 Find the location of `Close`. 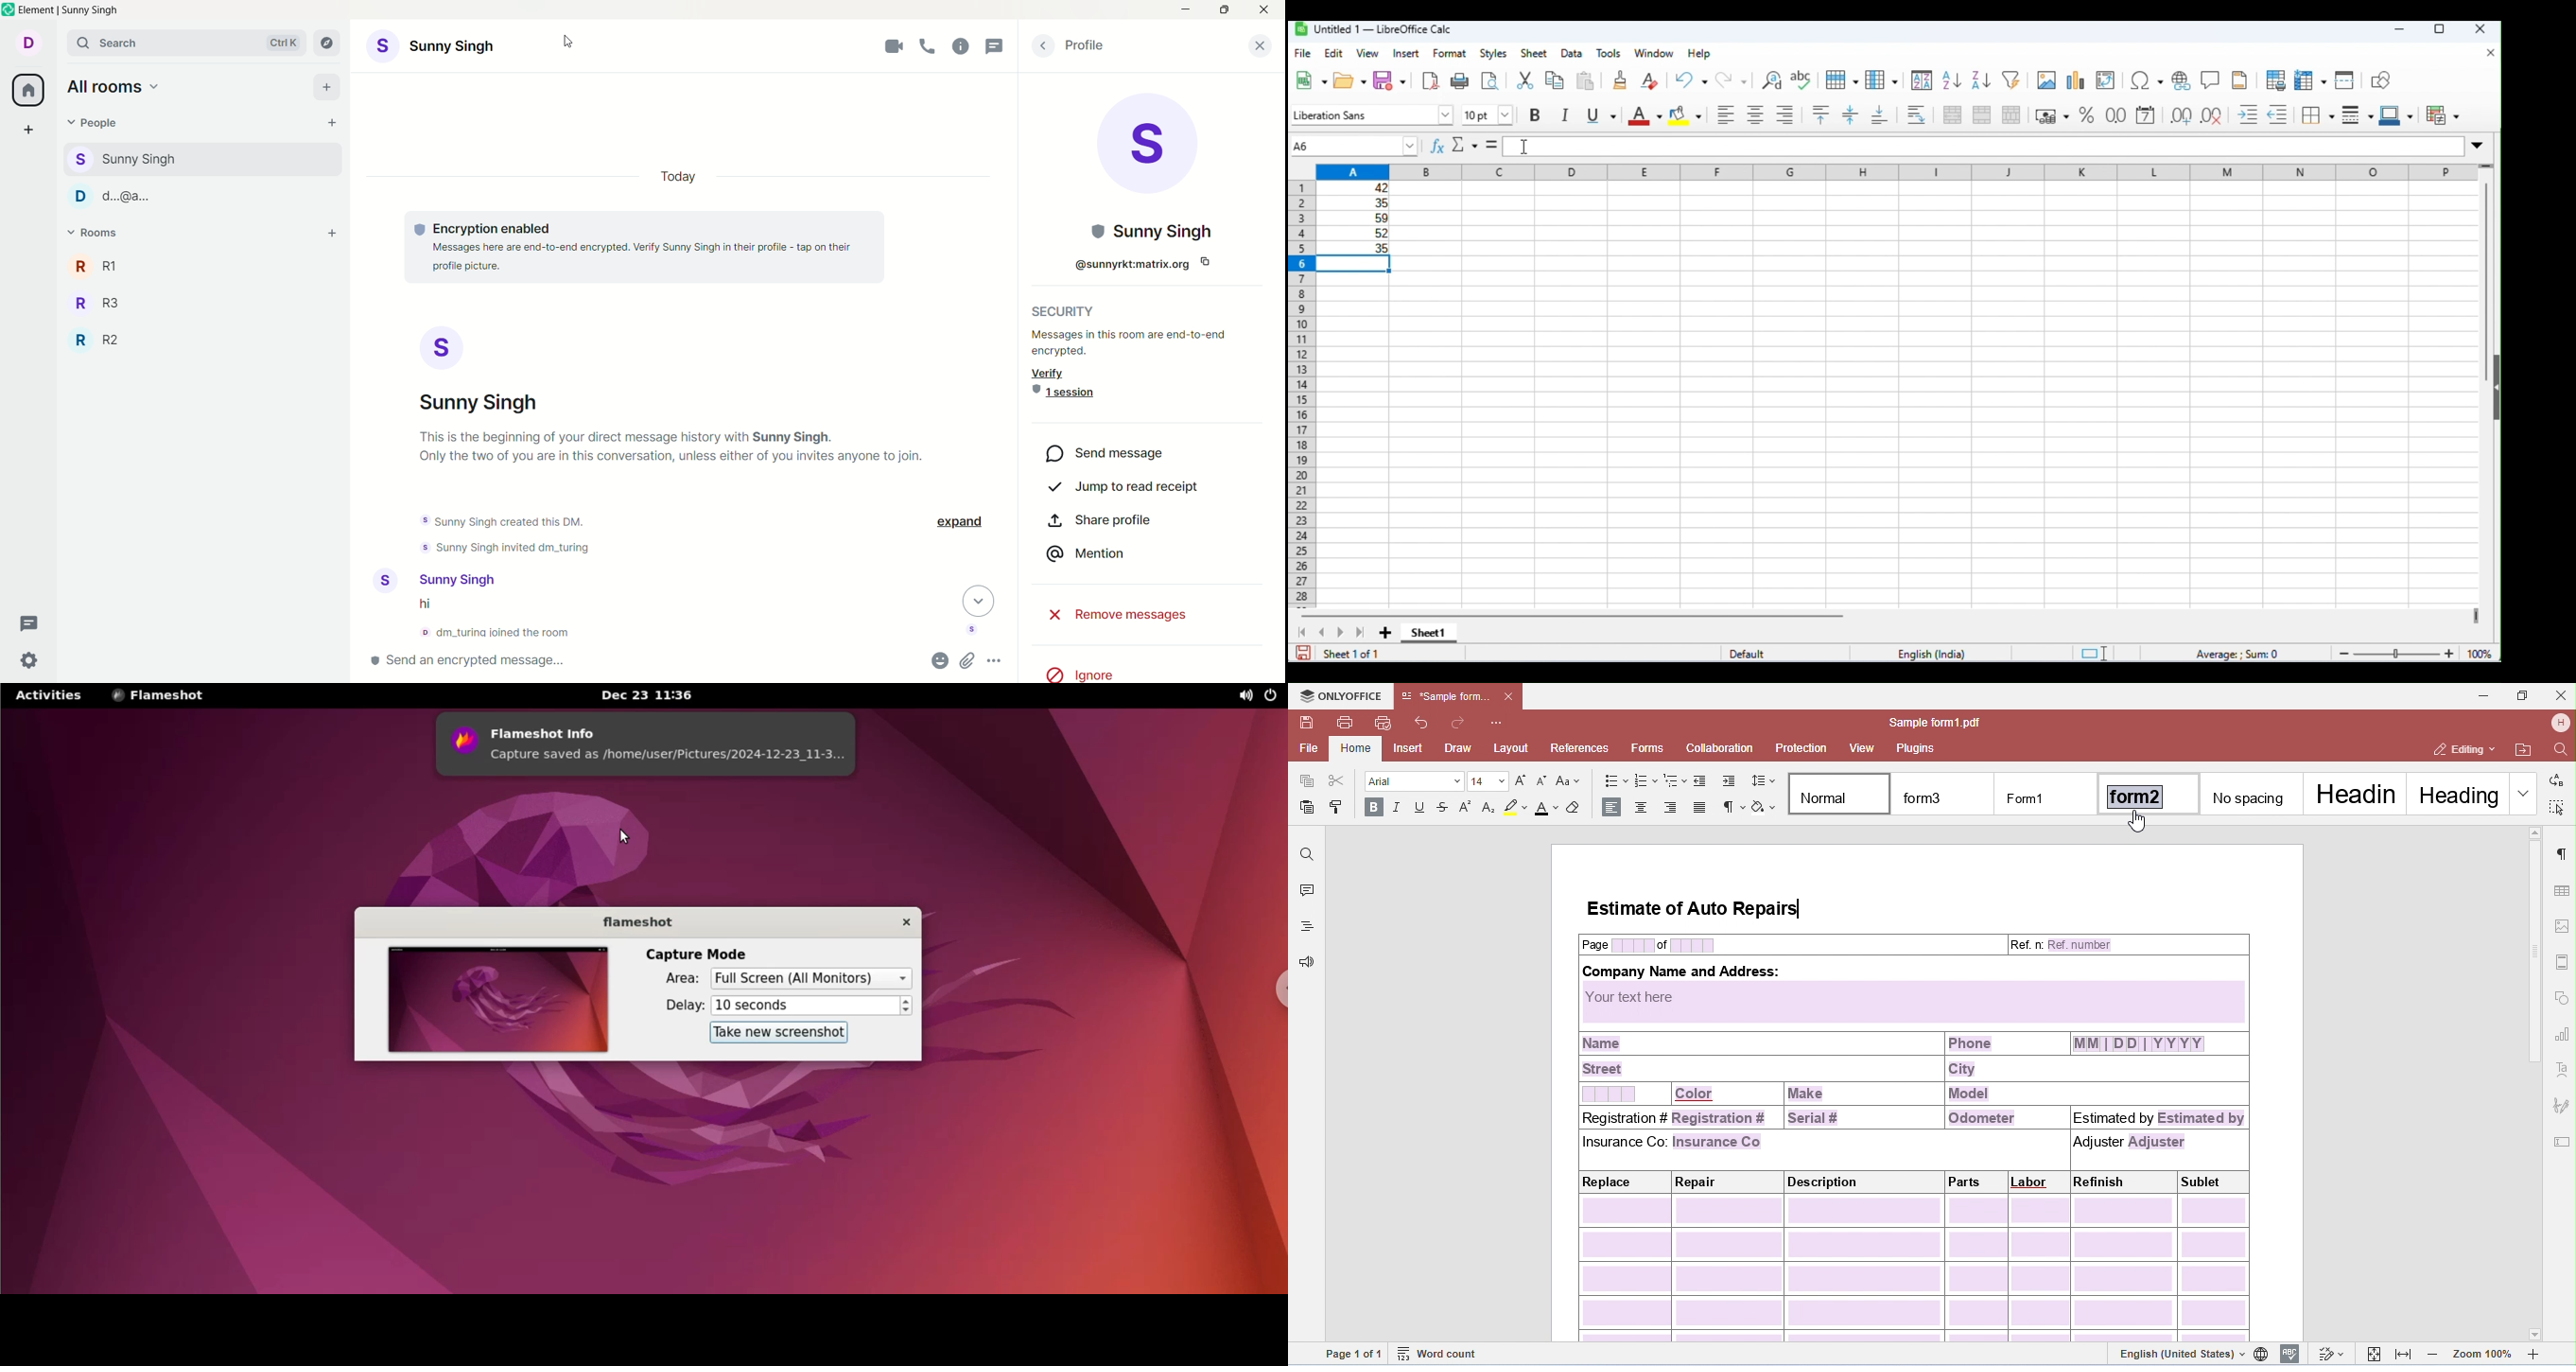

Close is located at coordinates (1260, 46).